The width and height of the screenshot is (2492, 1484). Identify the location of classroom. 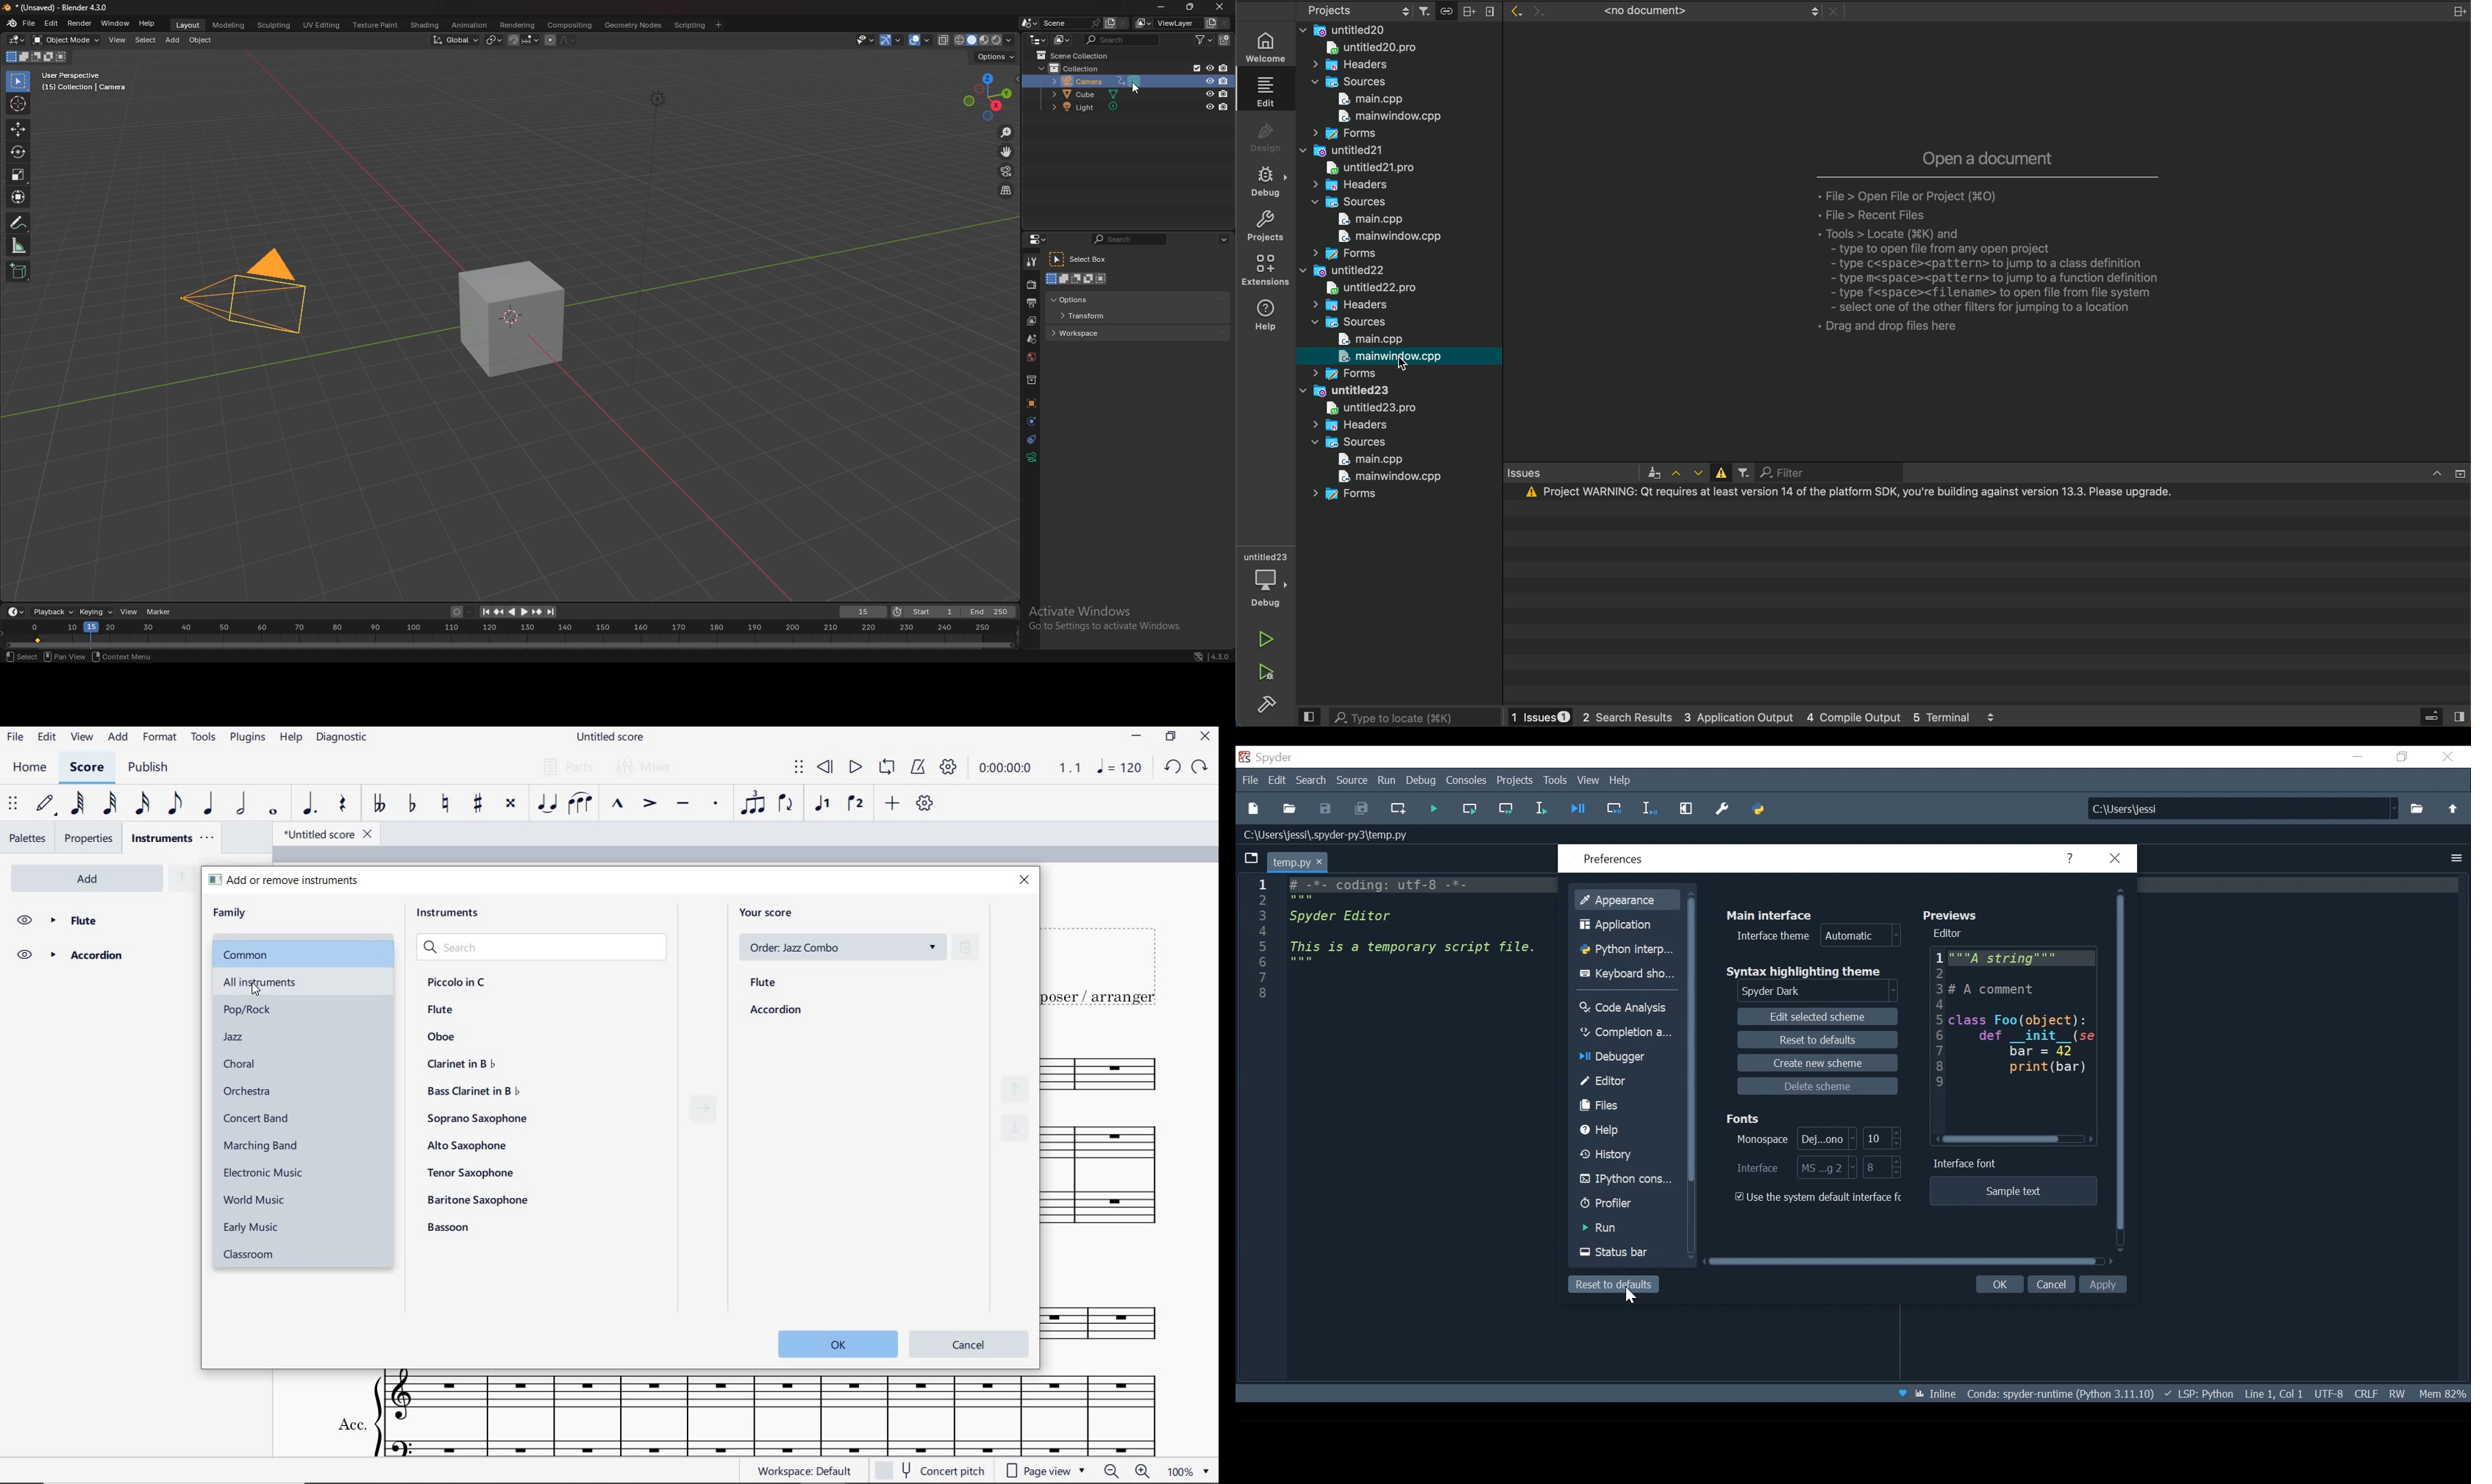
(250, 1255).